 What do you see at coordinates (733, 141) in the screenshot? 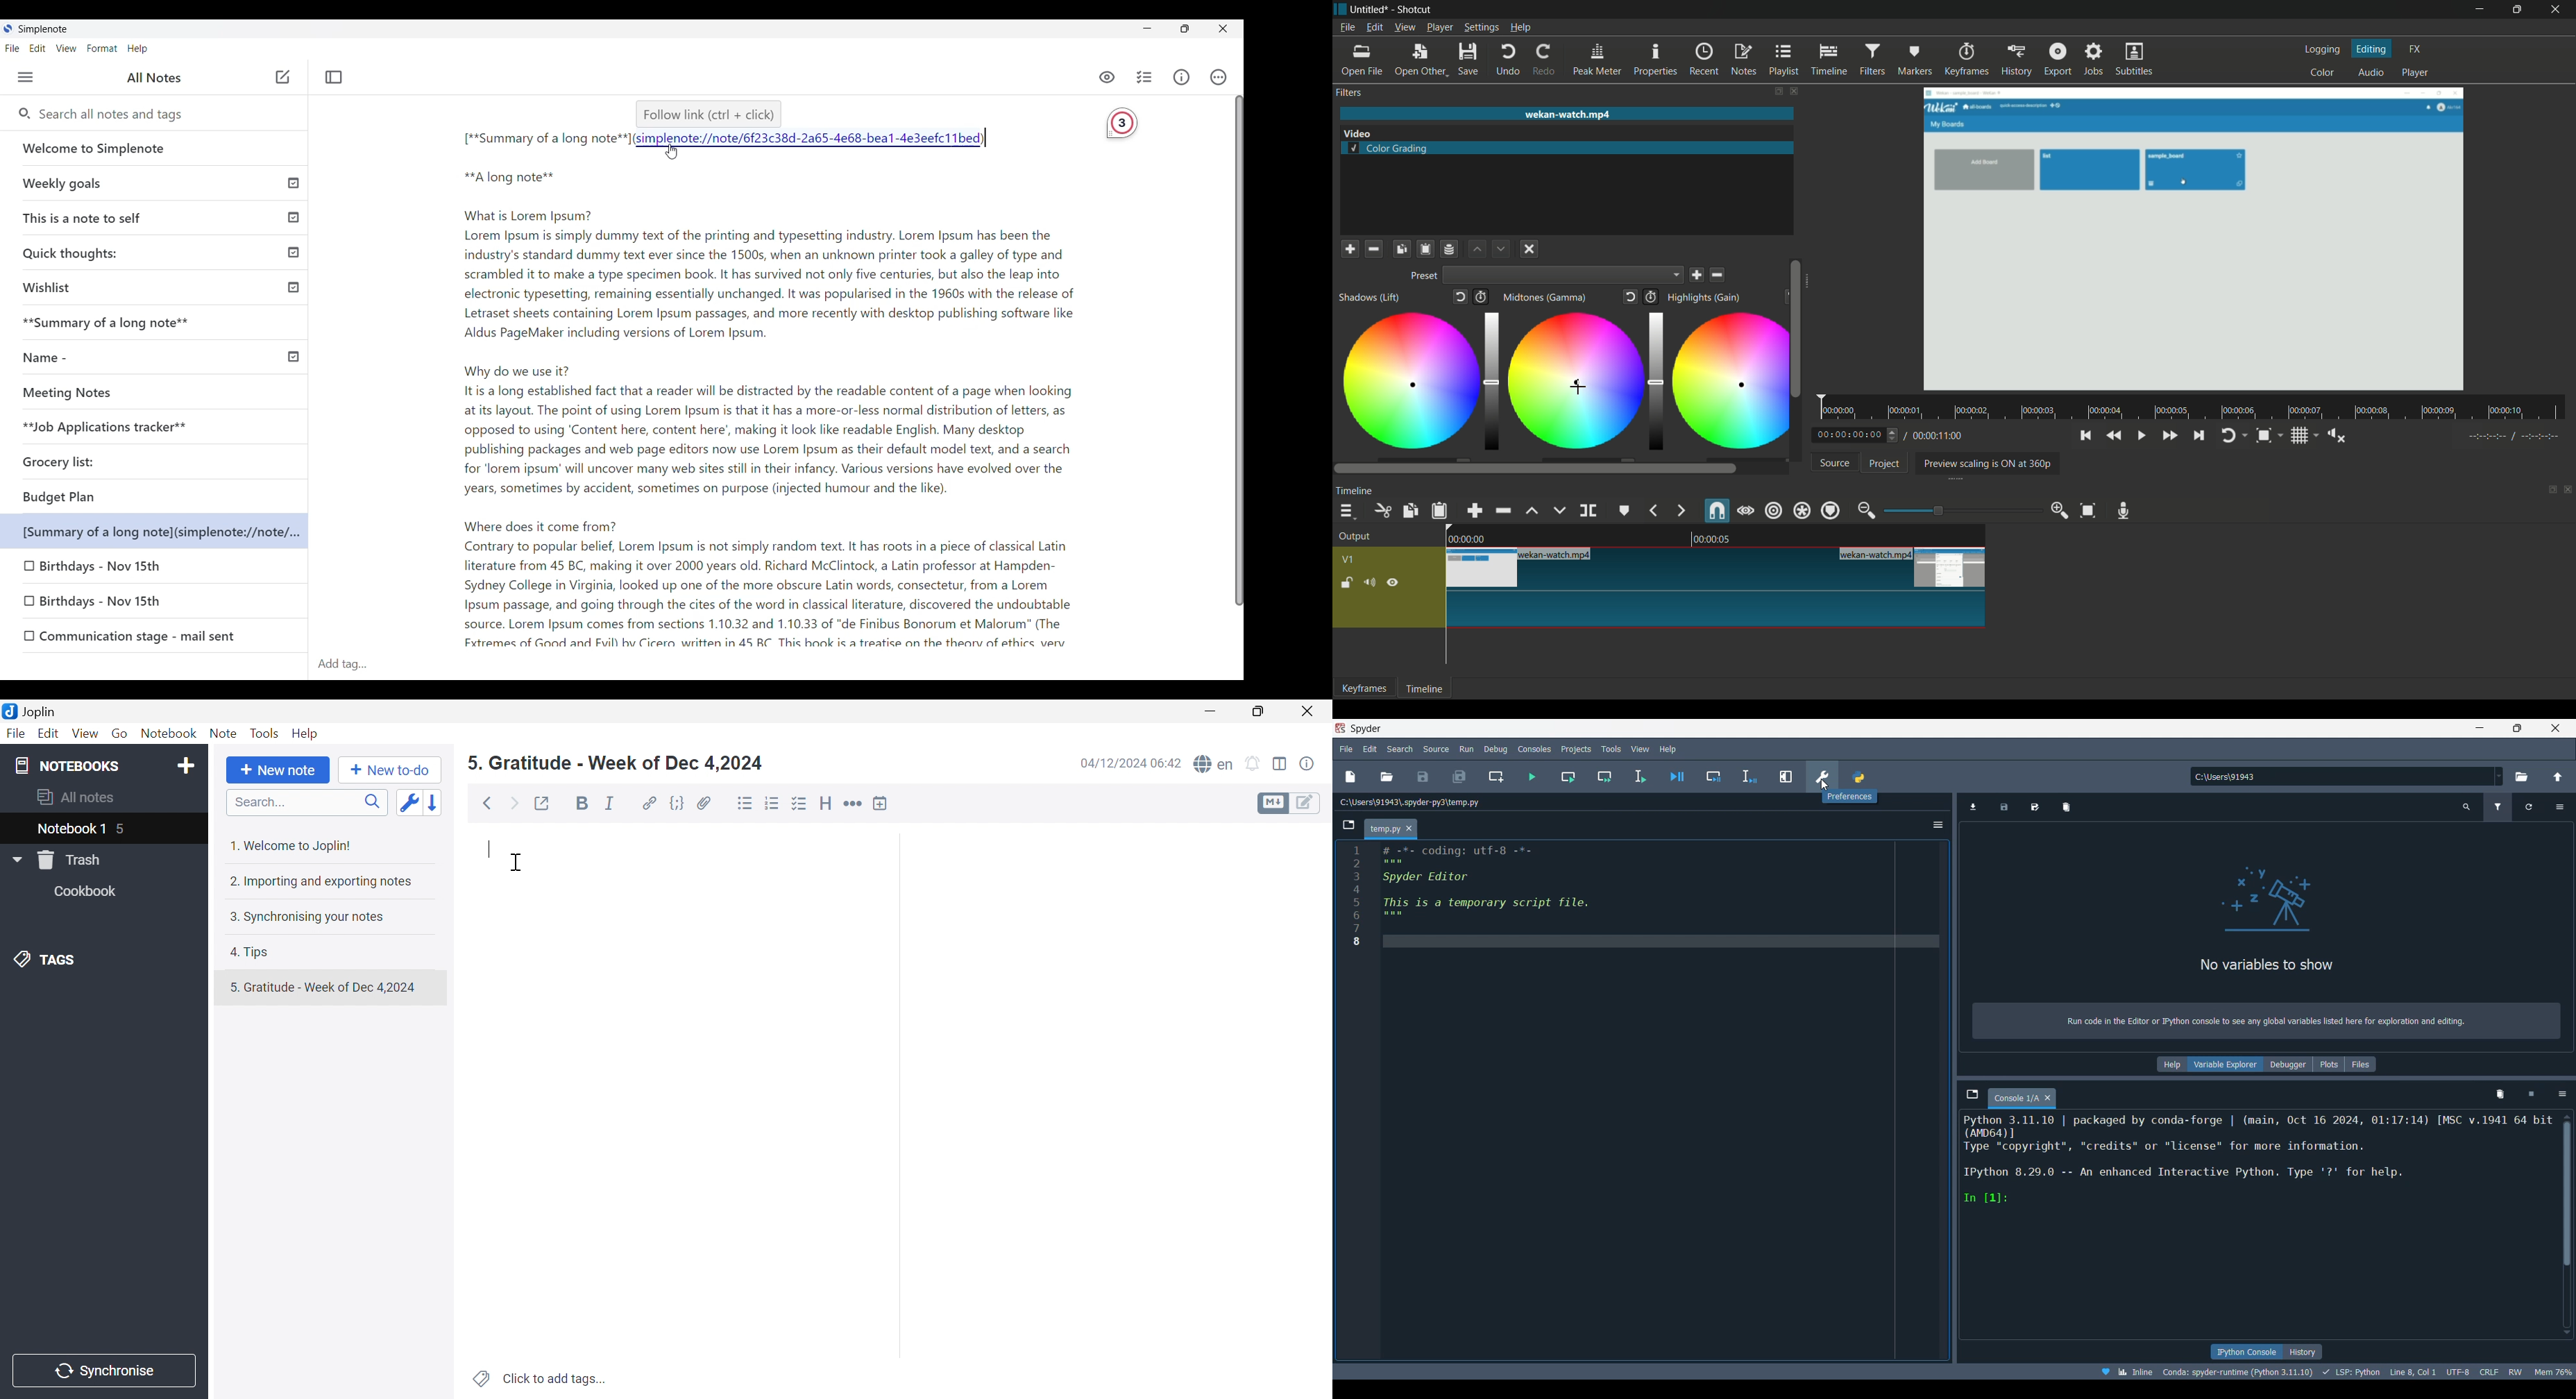
I see `[**Summary of a long note**](simplenote://note/6f23c38d-2a65-4e68-bea’-4e3eefc11bed)|` at bounding box center [733, 141].